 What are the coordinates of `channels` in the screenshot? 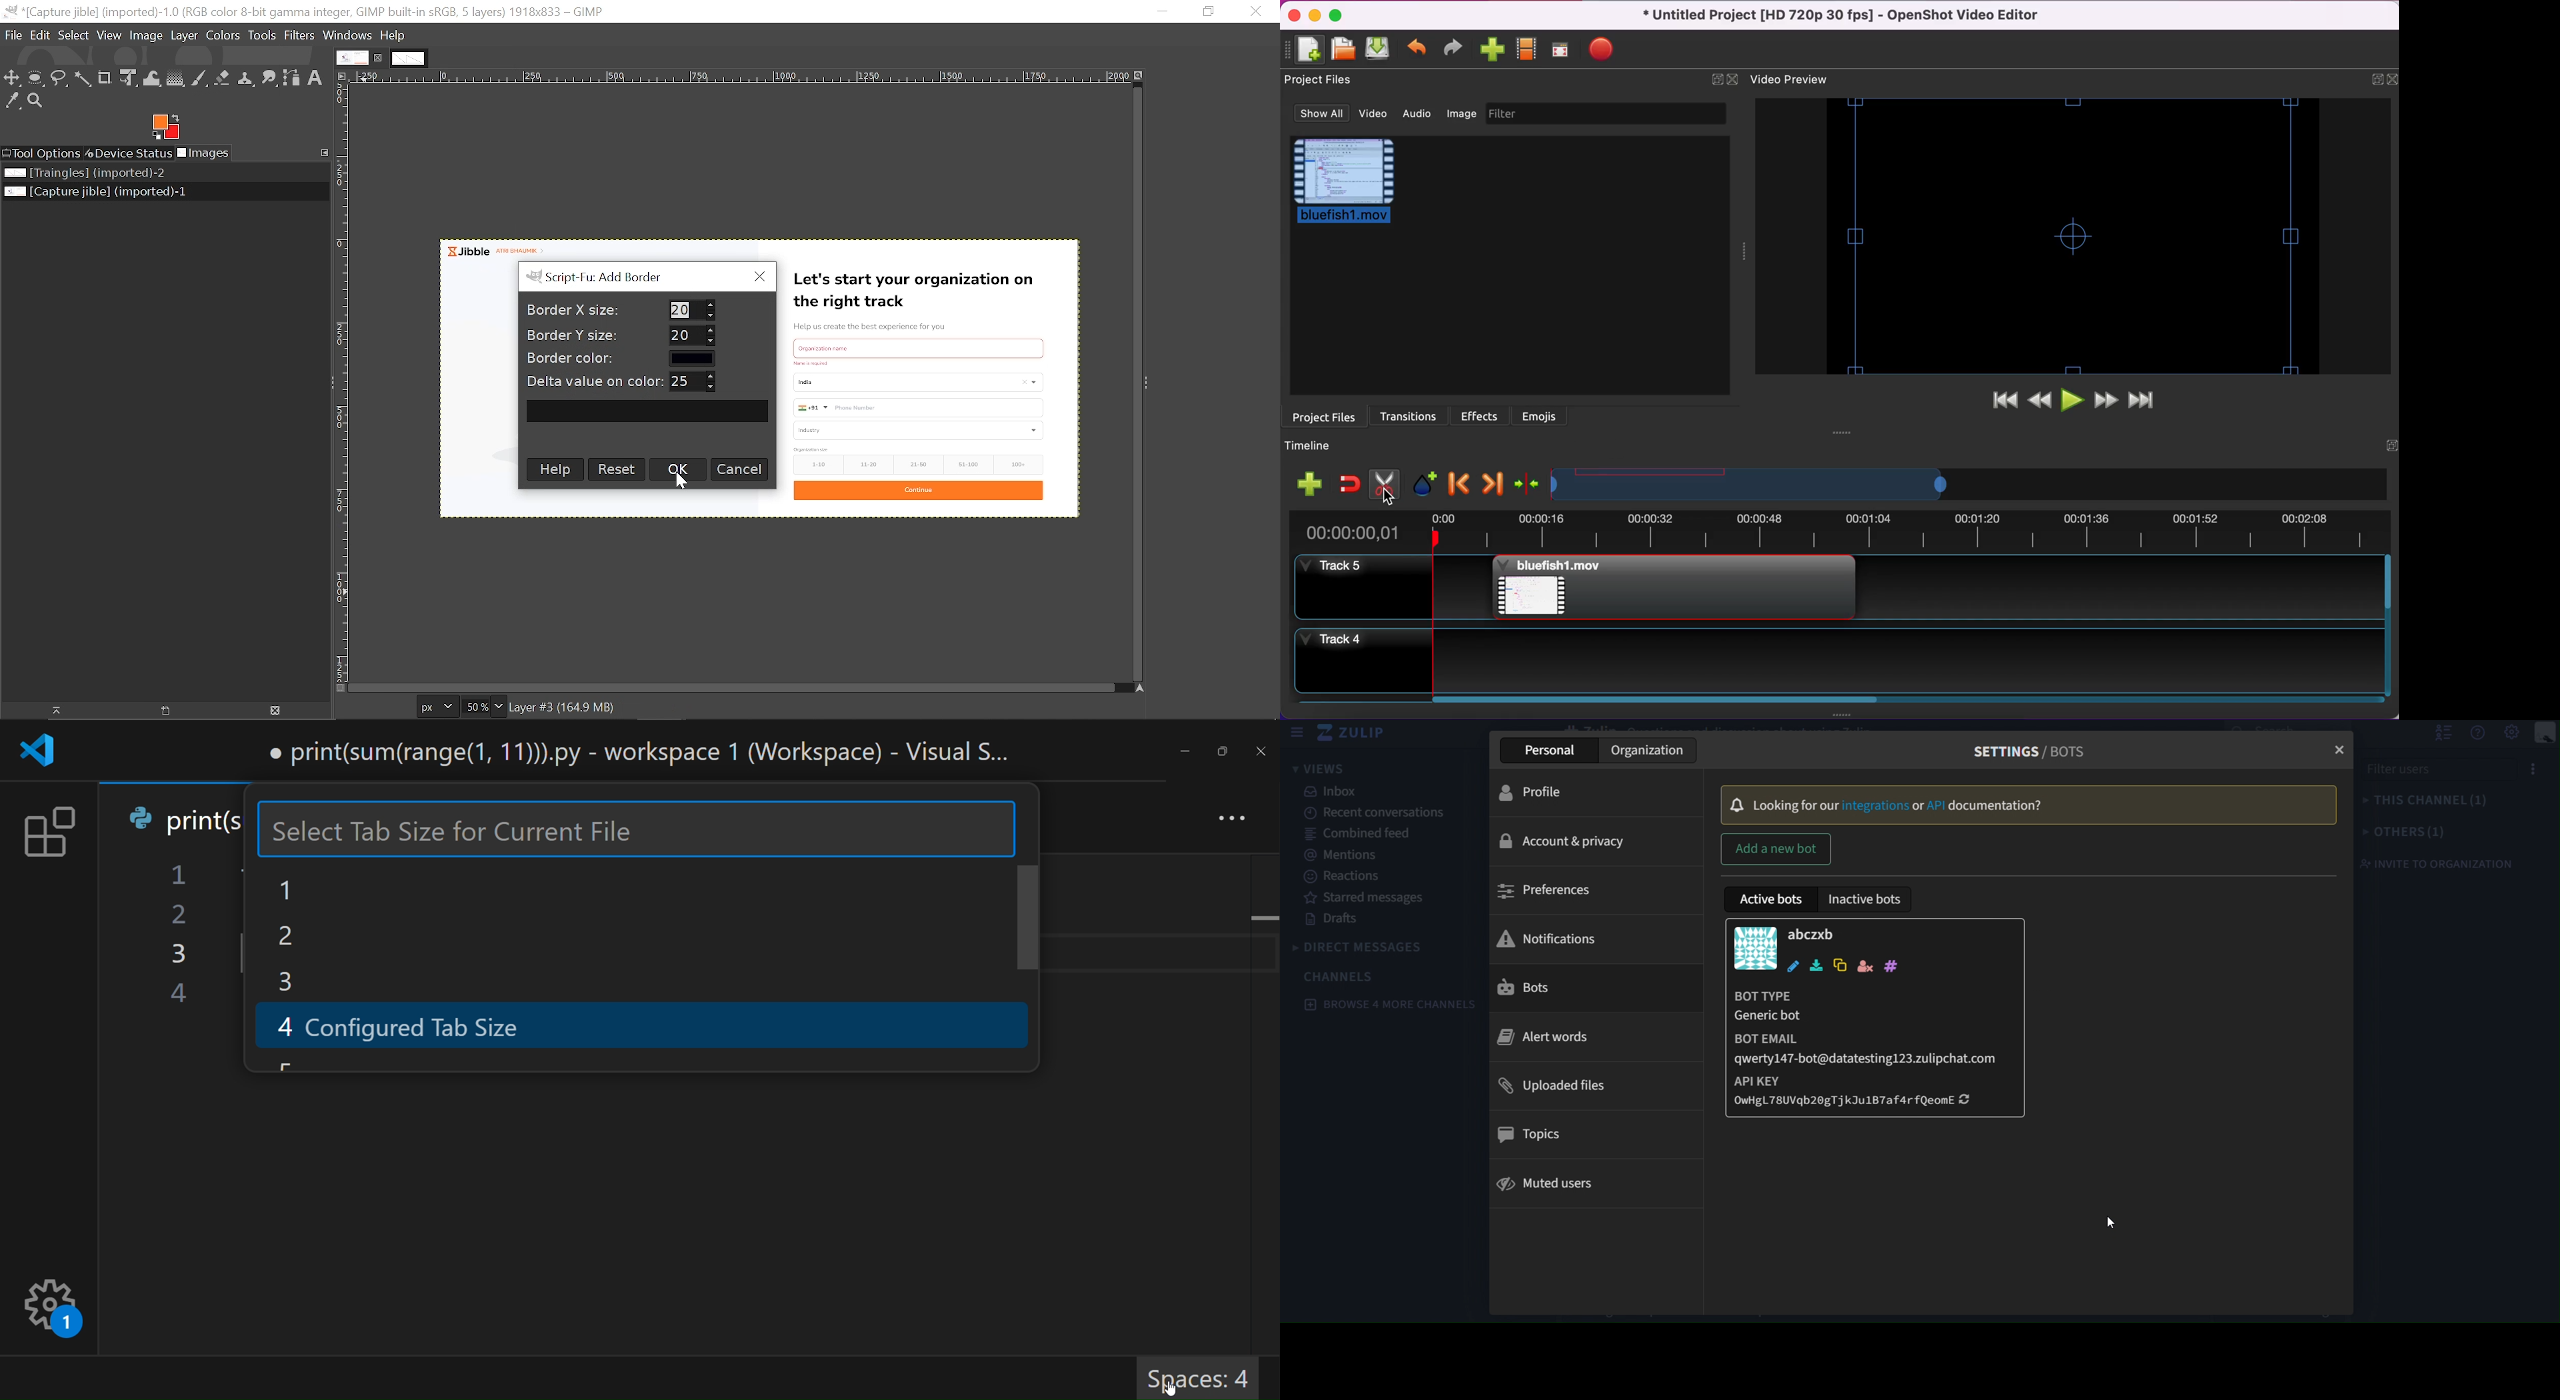 It's located at (1348, 976).